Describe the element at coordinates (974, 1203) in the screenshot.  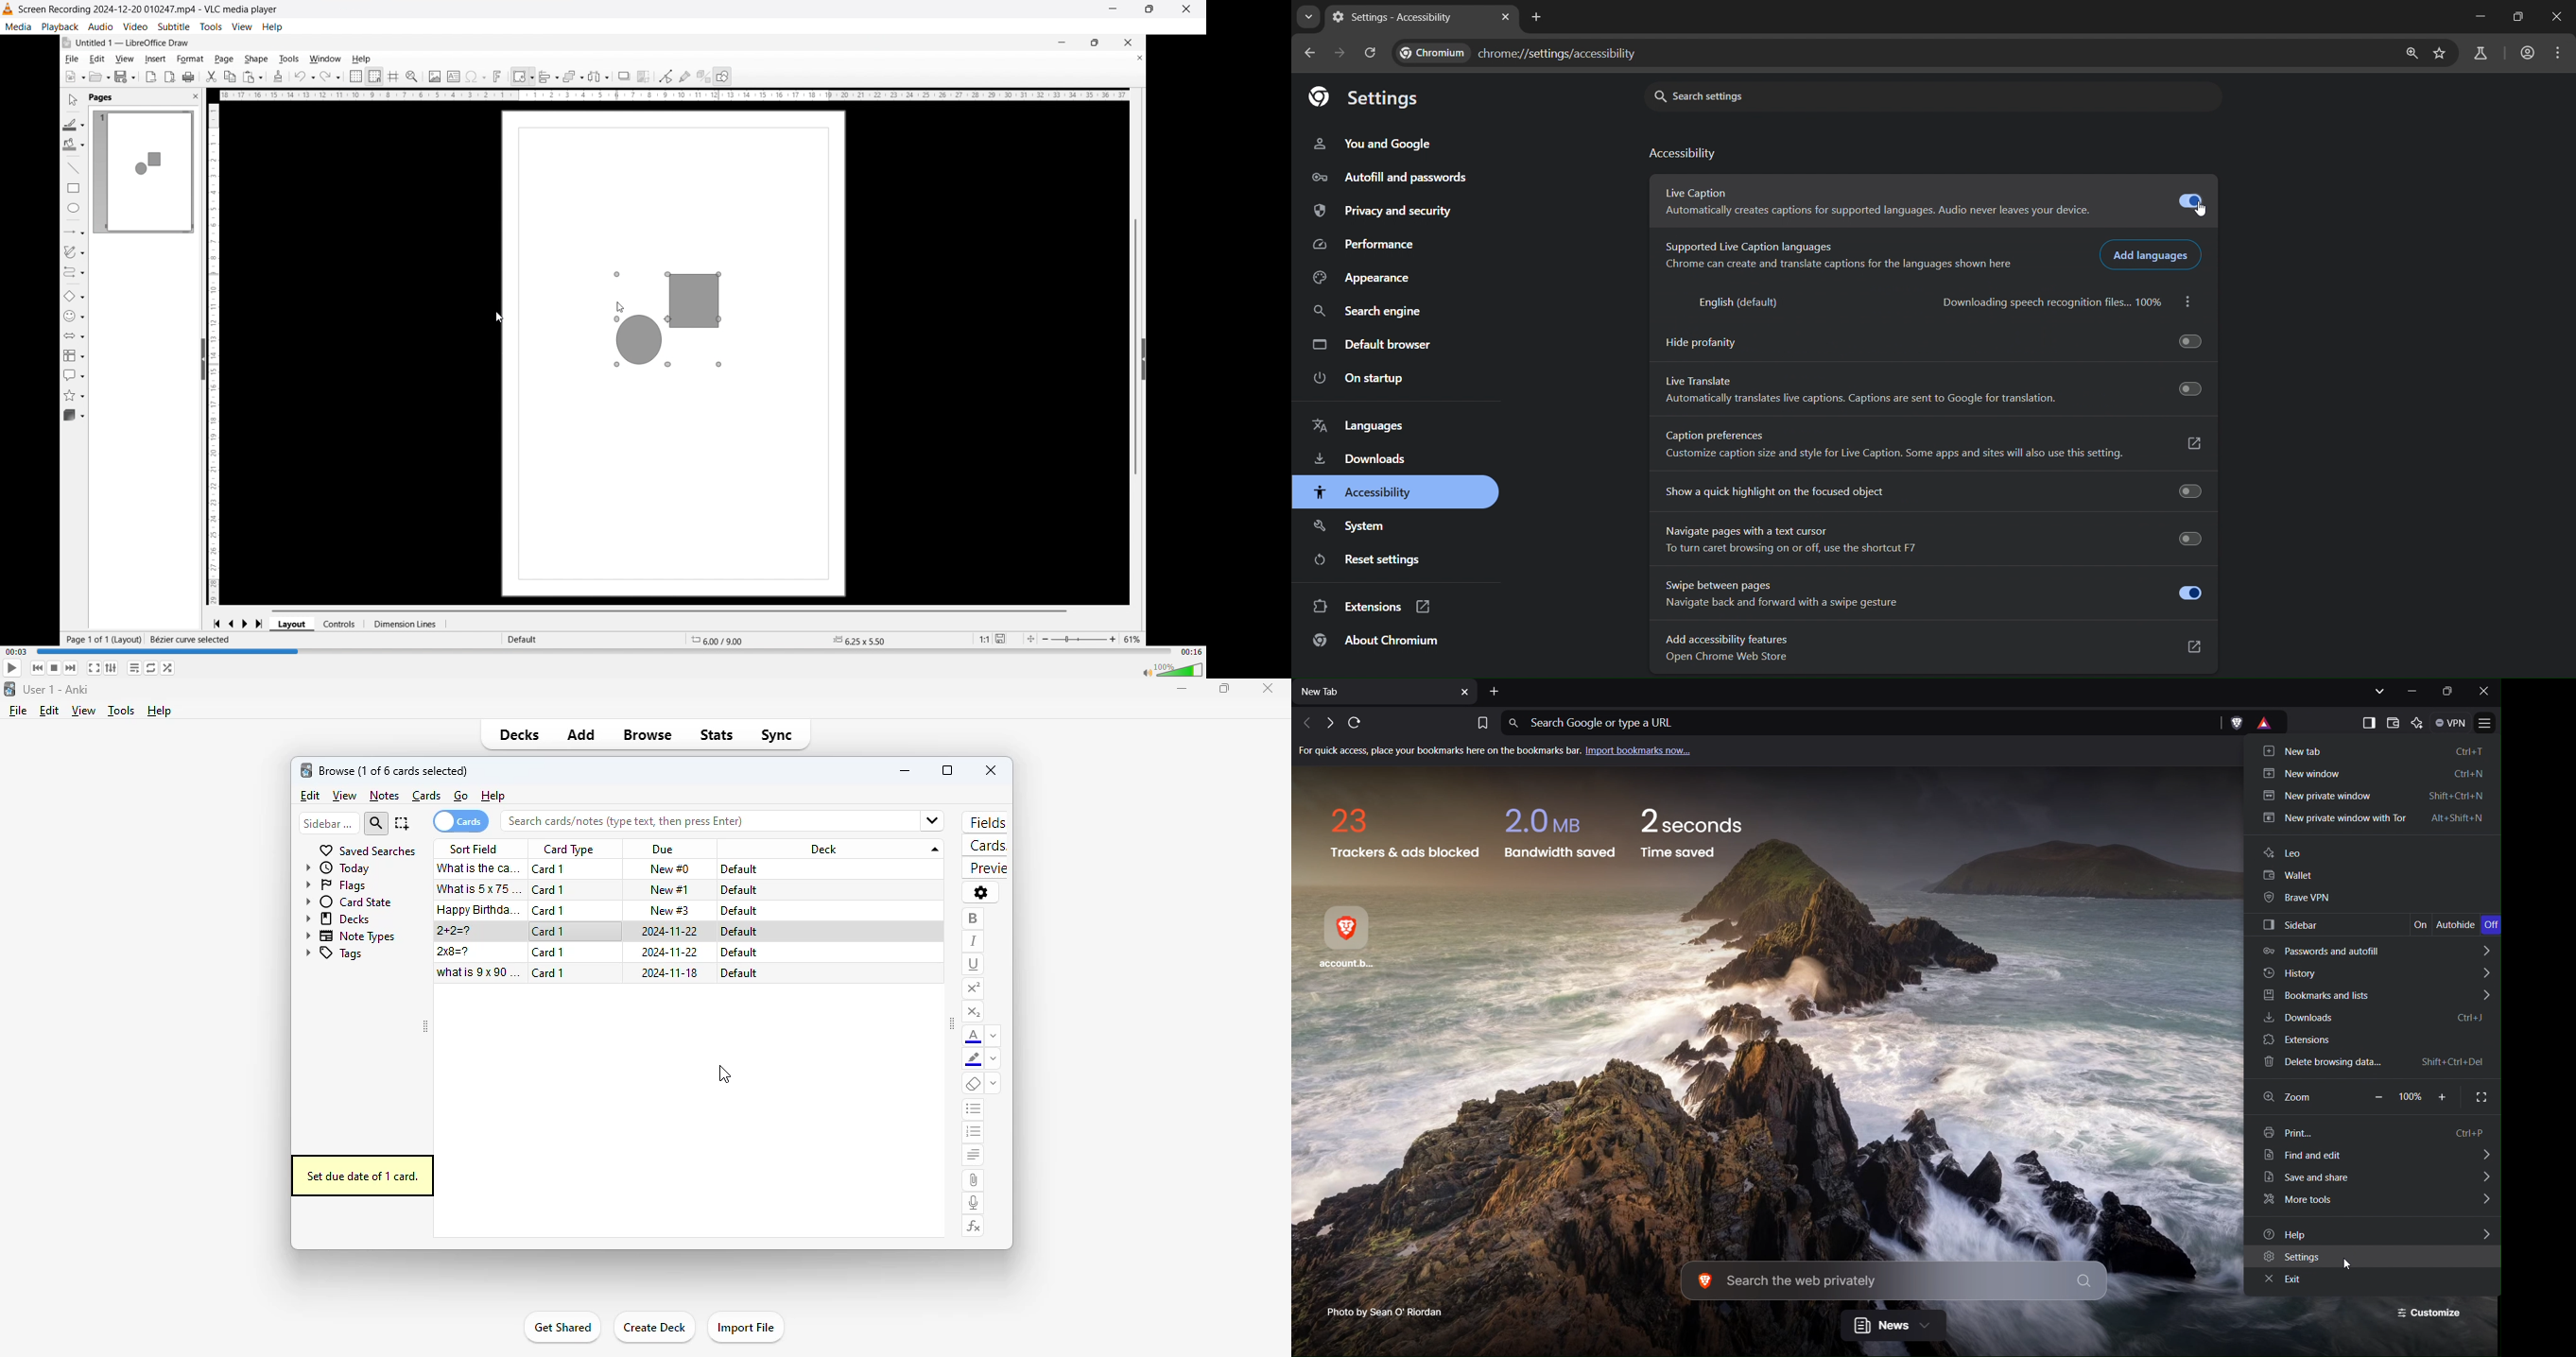
I see `record audio` at that location.